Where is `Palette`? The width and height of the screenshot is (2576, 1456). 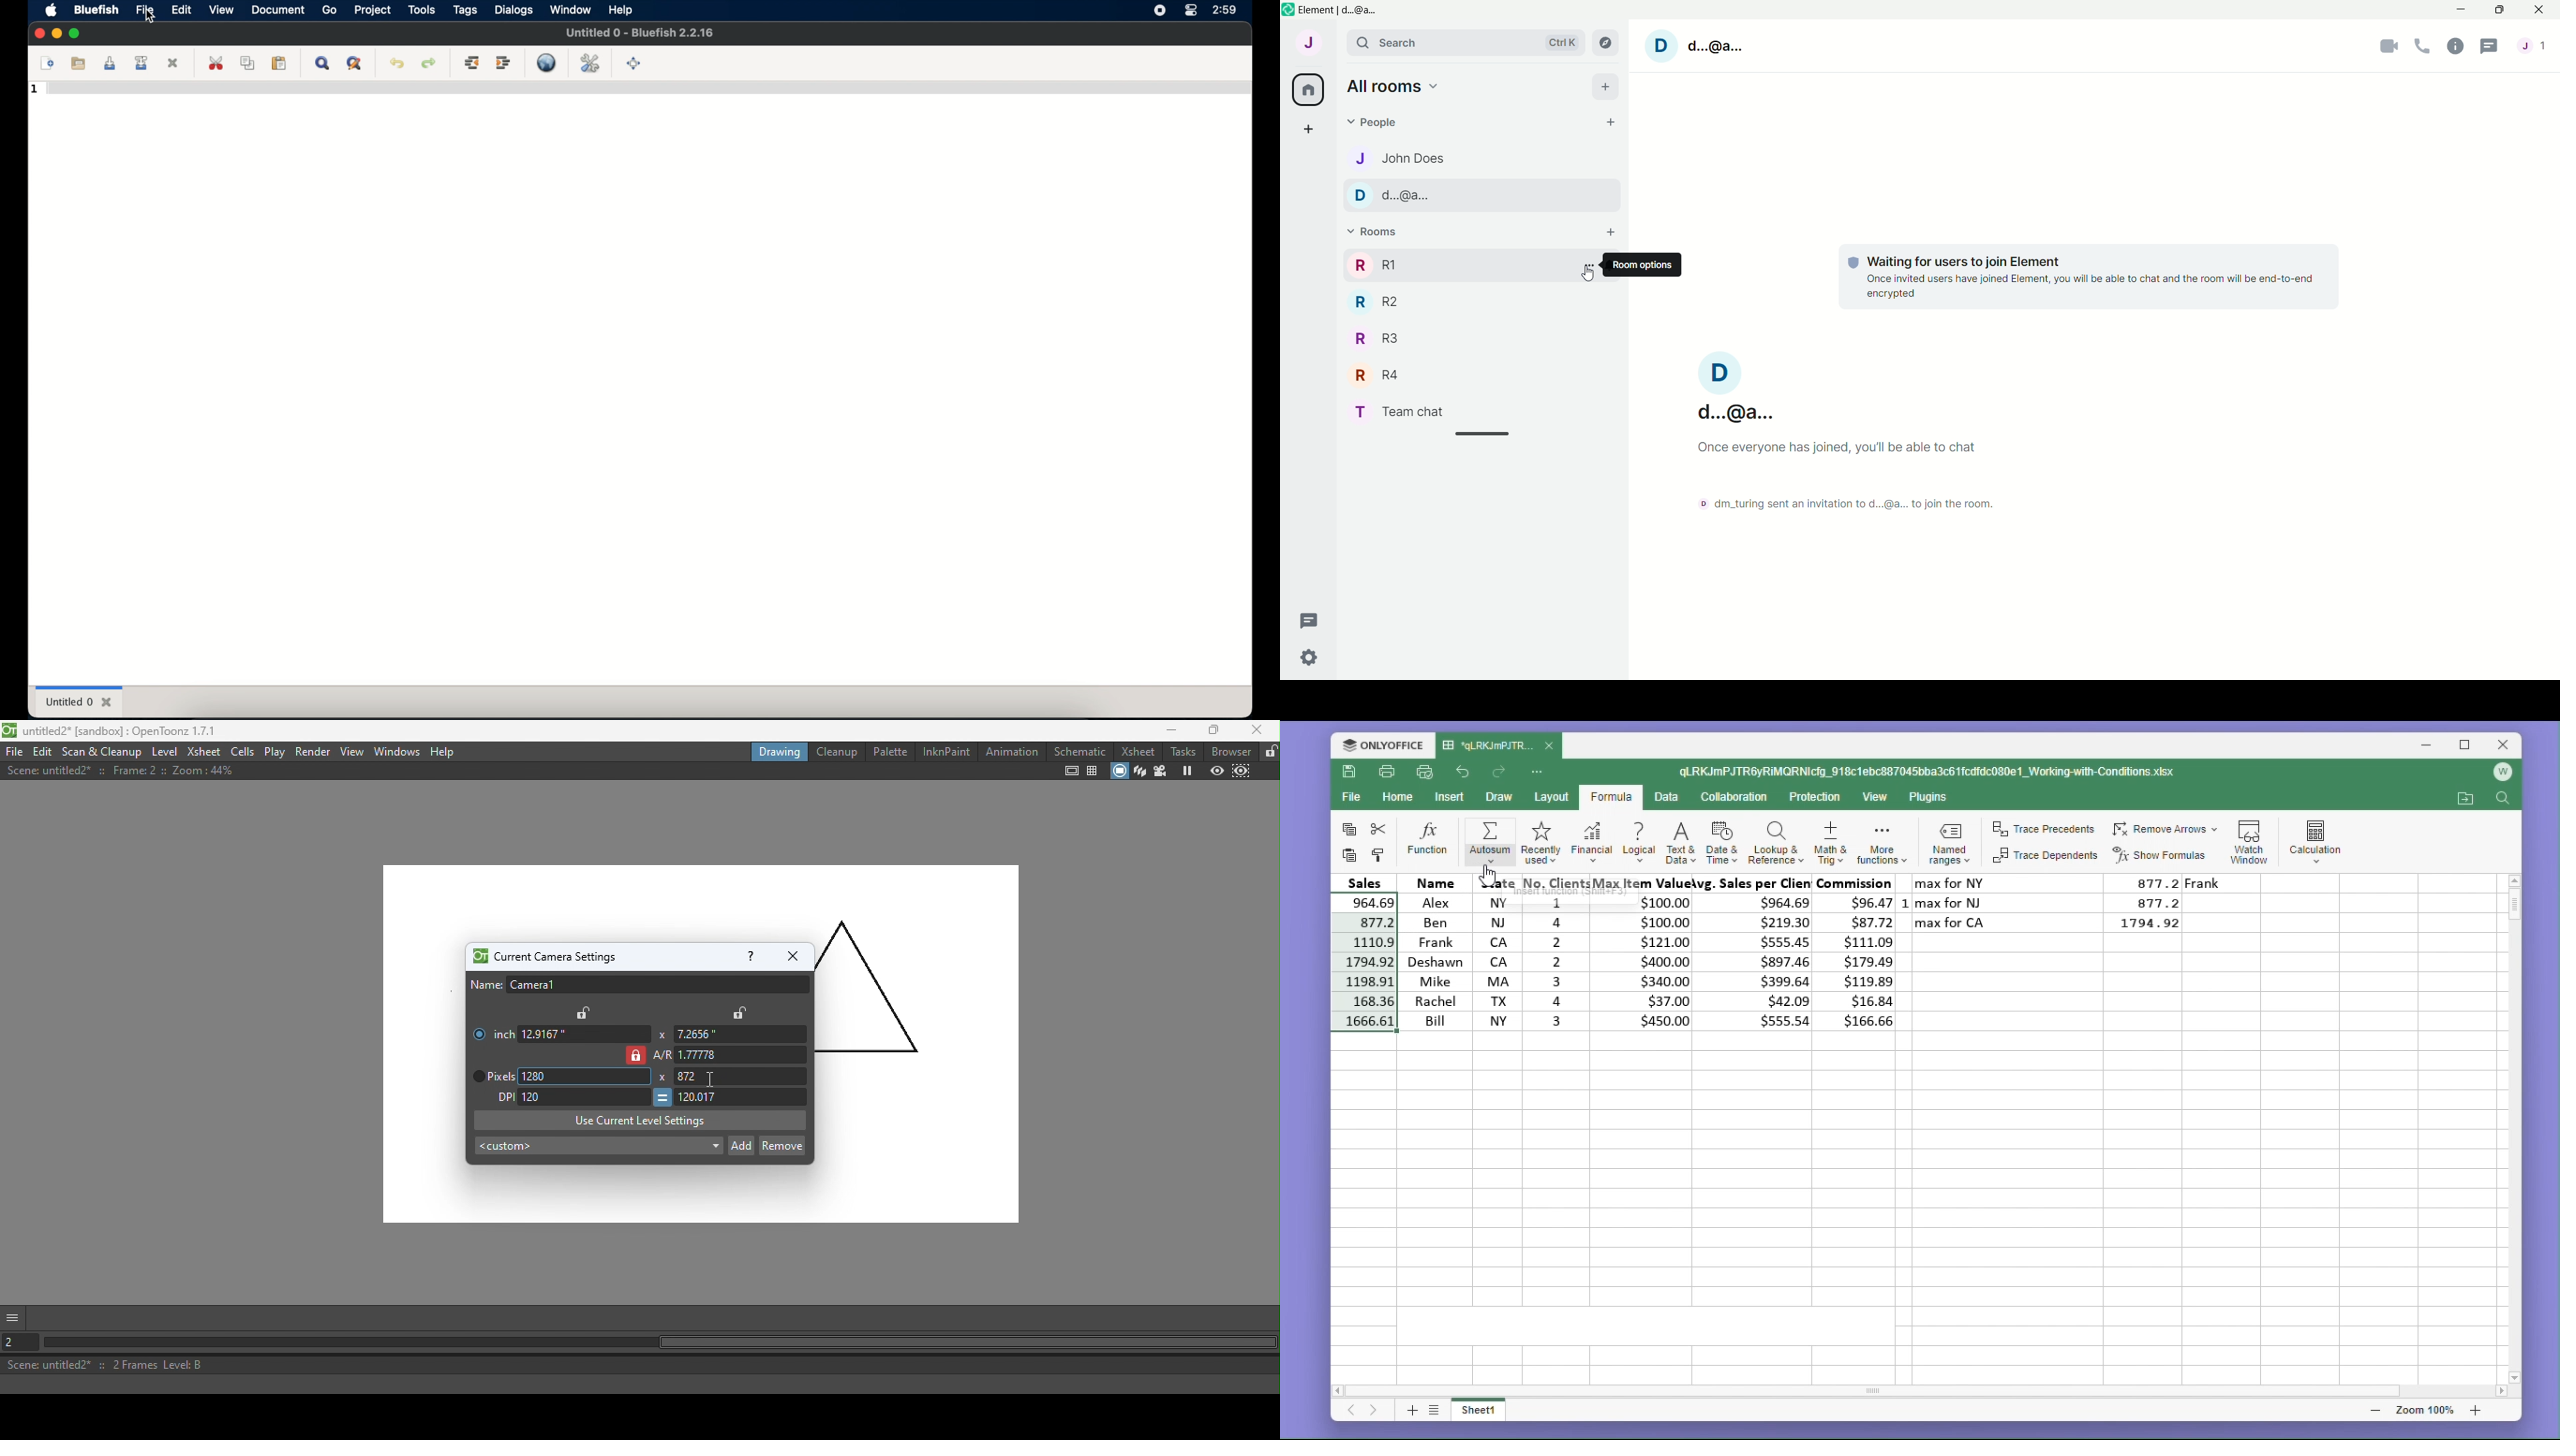 Palette is located at coordinates (888, 752).